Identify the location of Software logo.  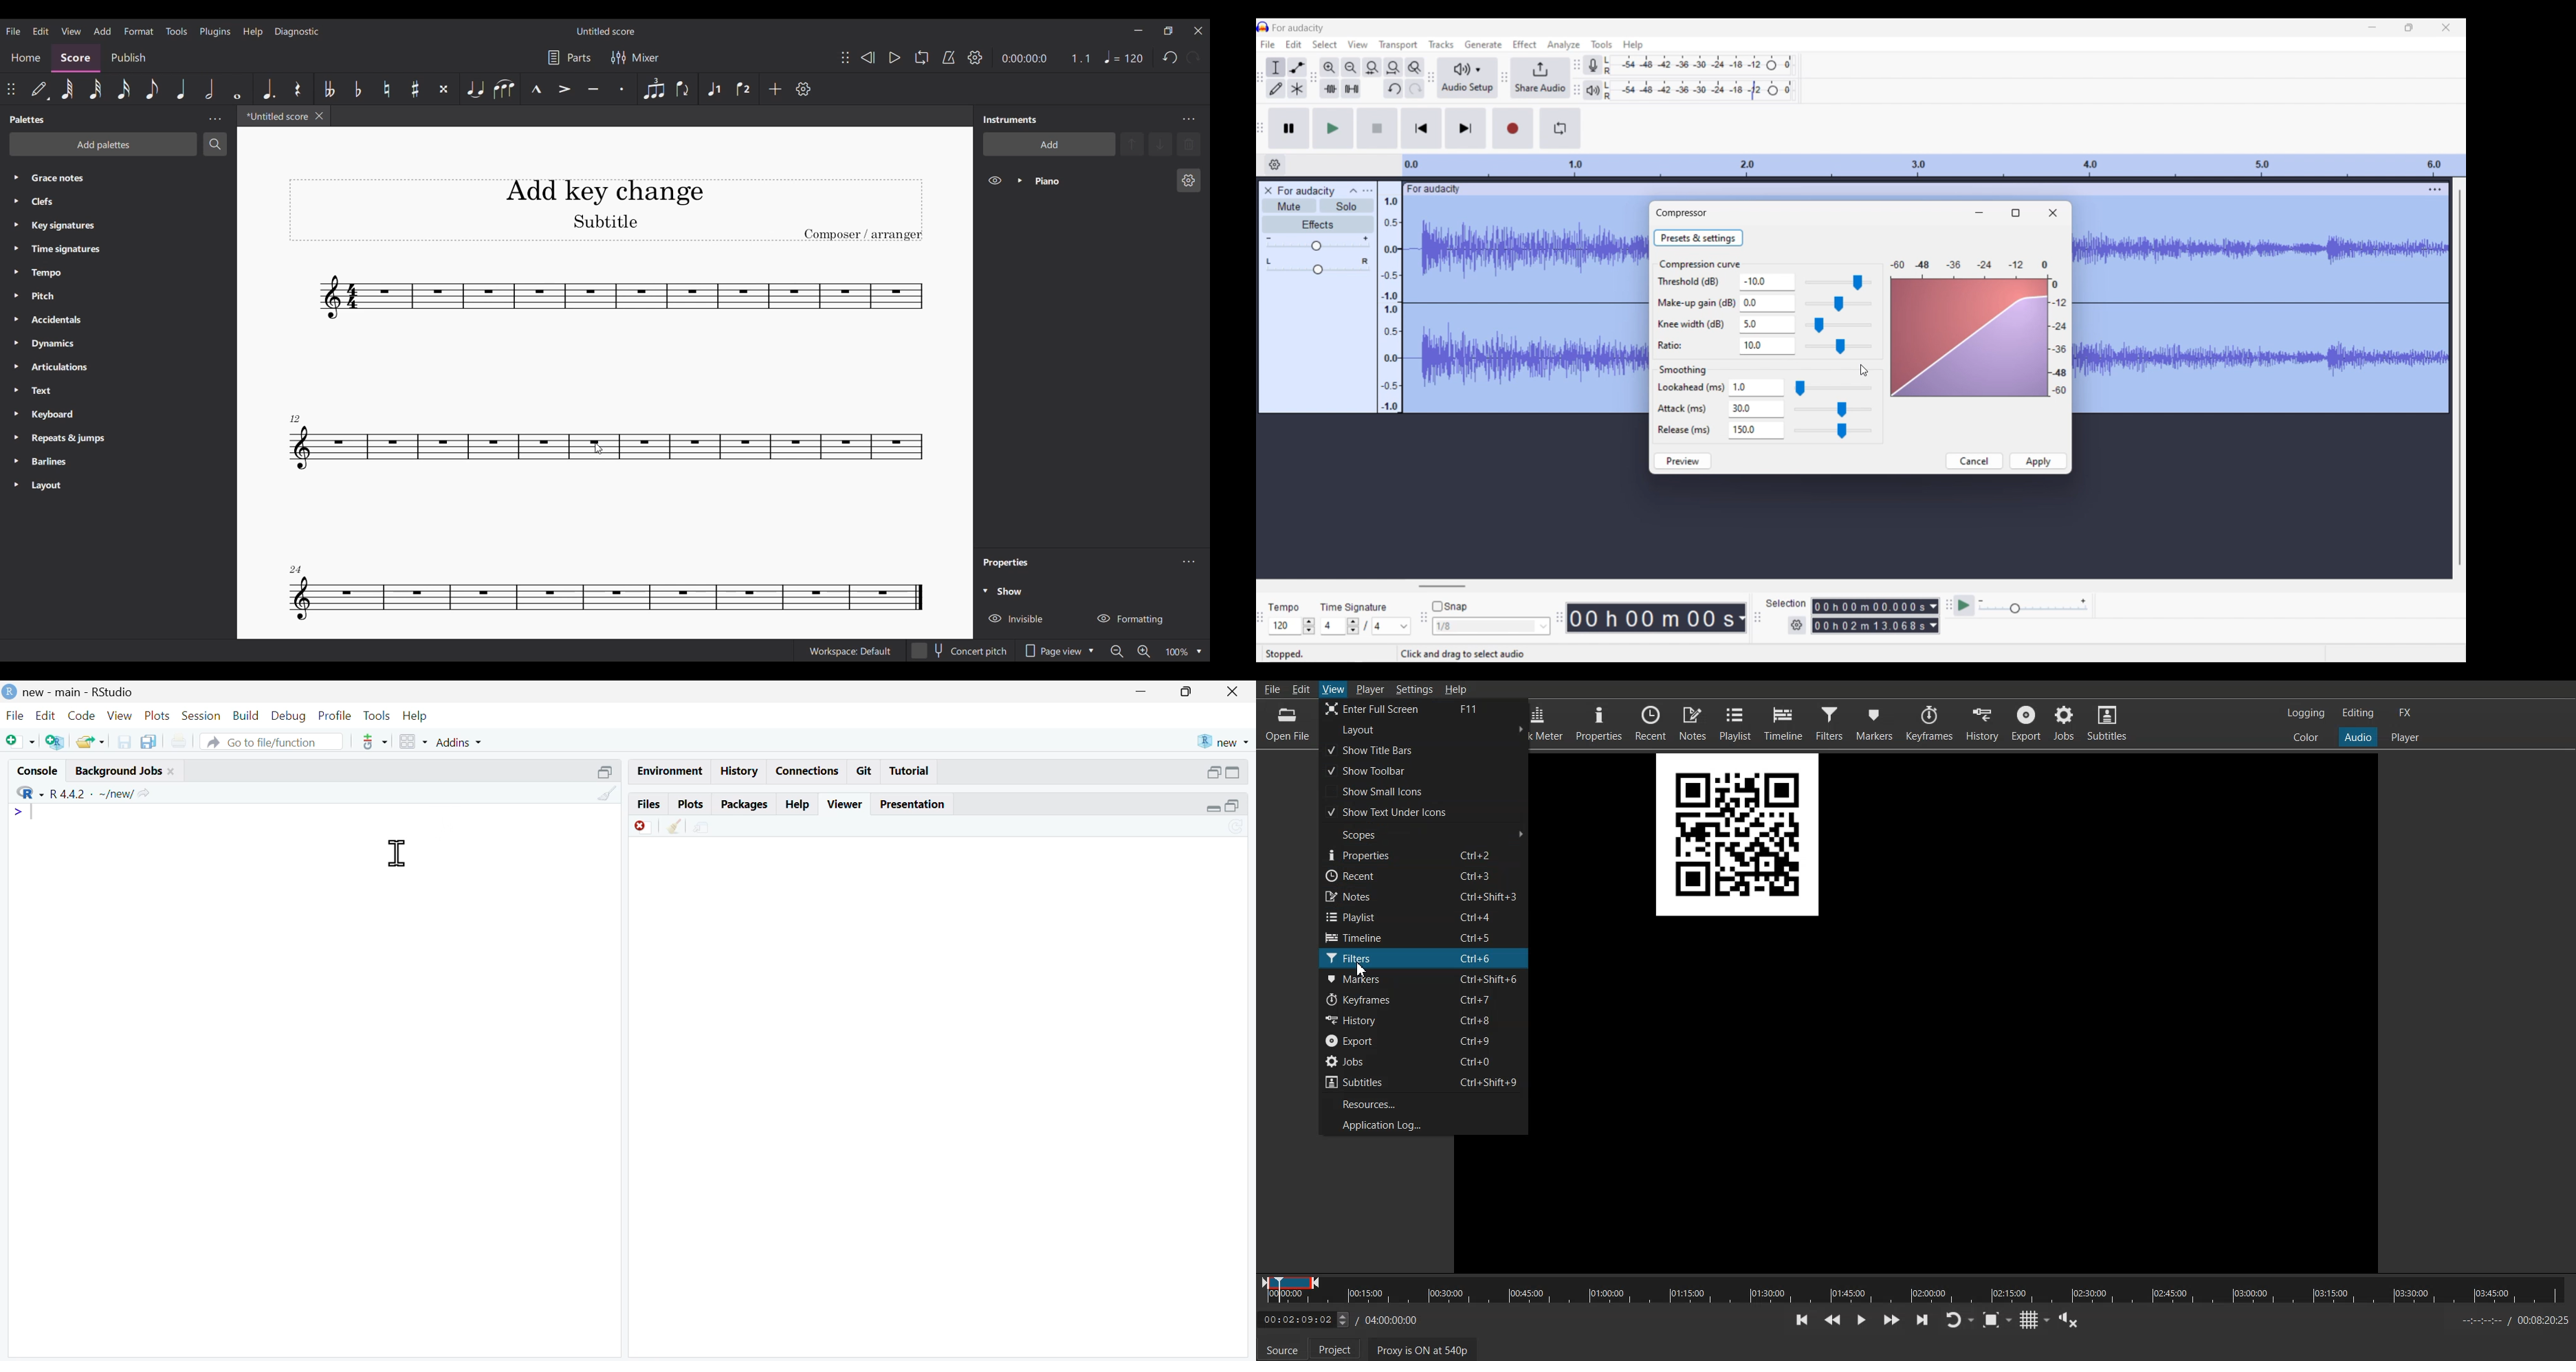
(1263, 27).